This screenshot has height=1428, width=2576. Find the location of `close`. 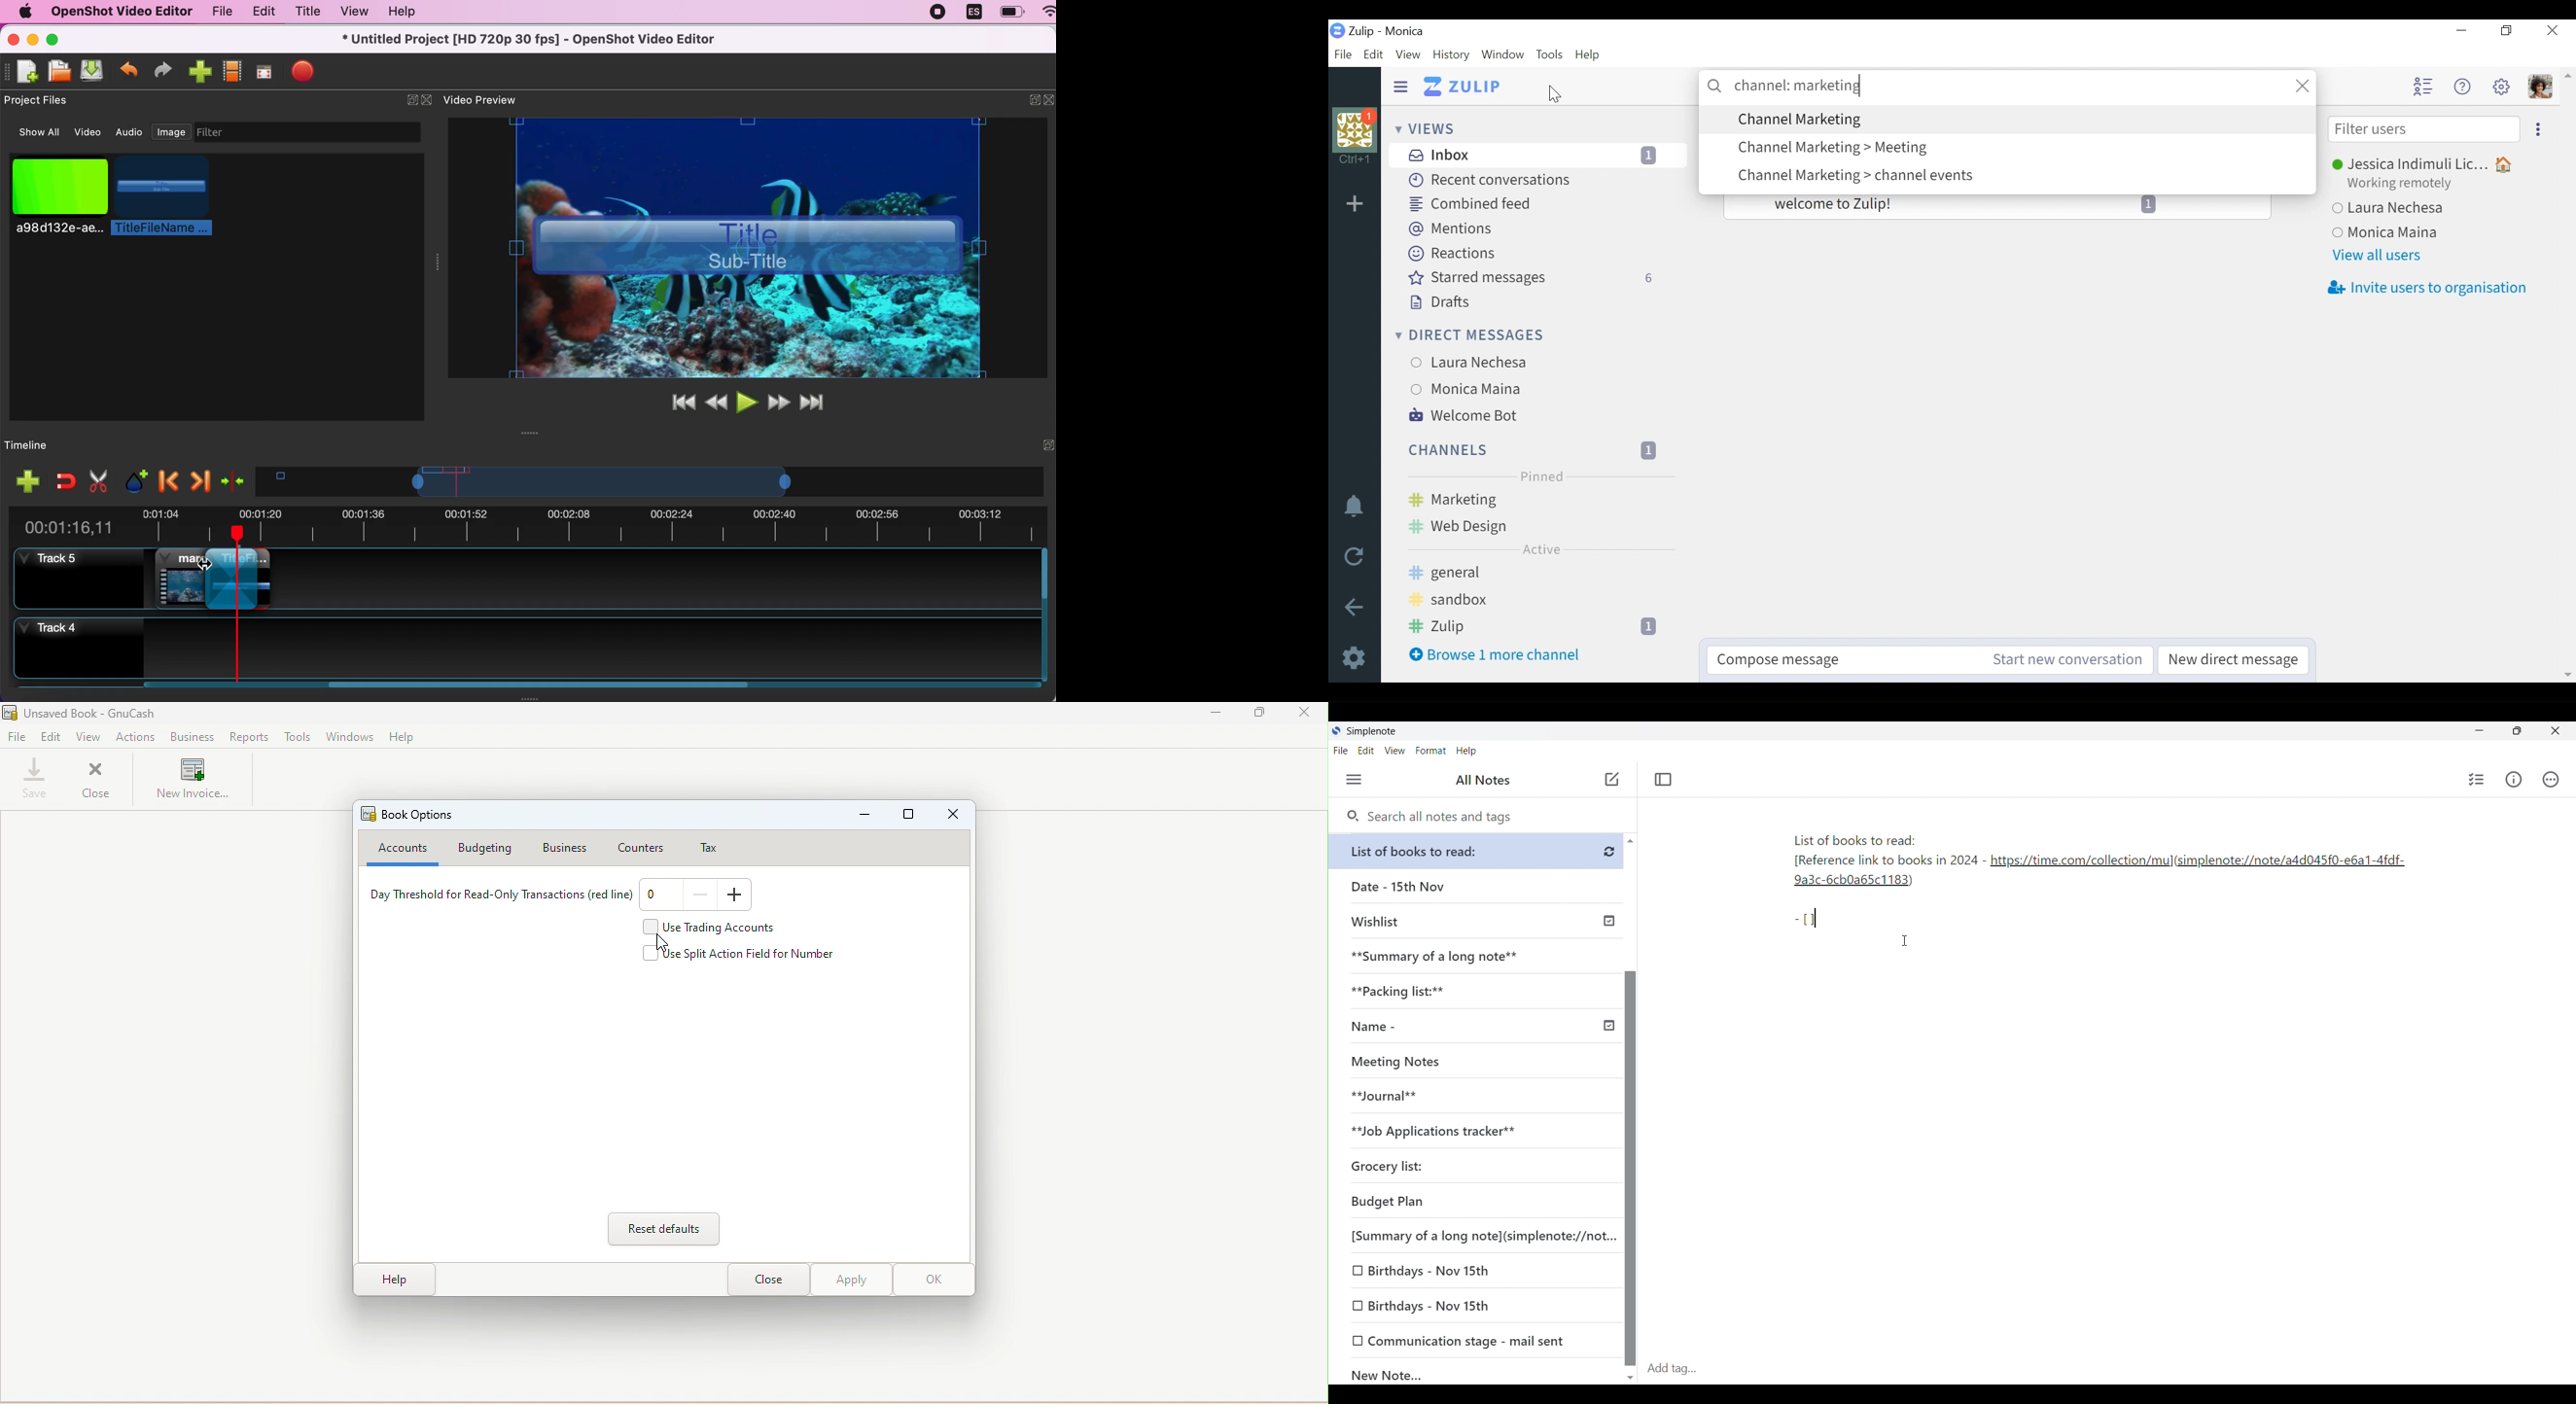

close is located at coordinates (13, 38).